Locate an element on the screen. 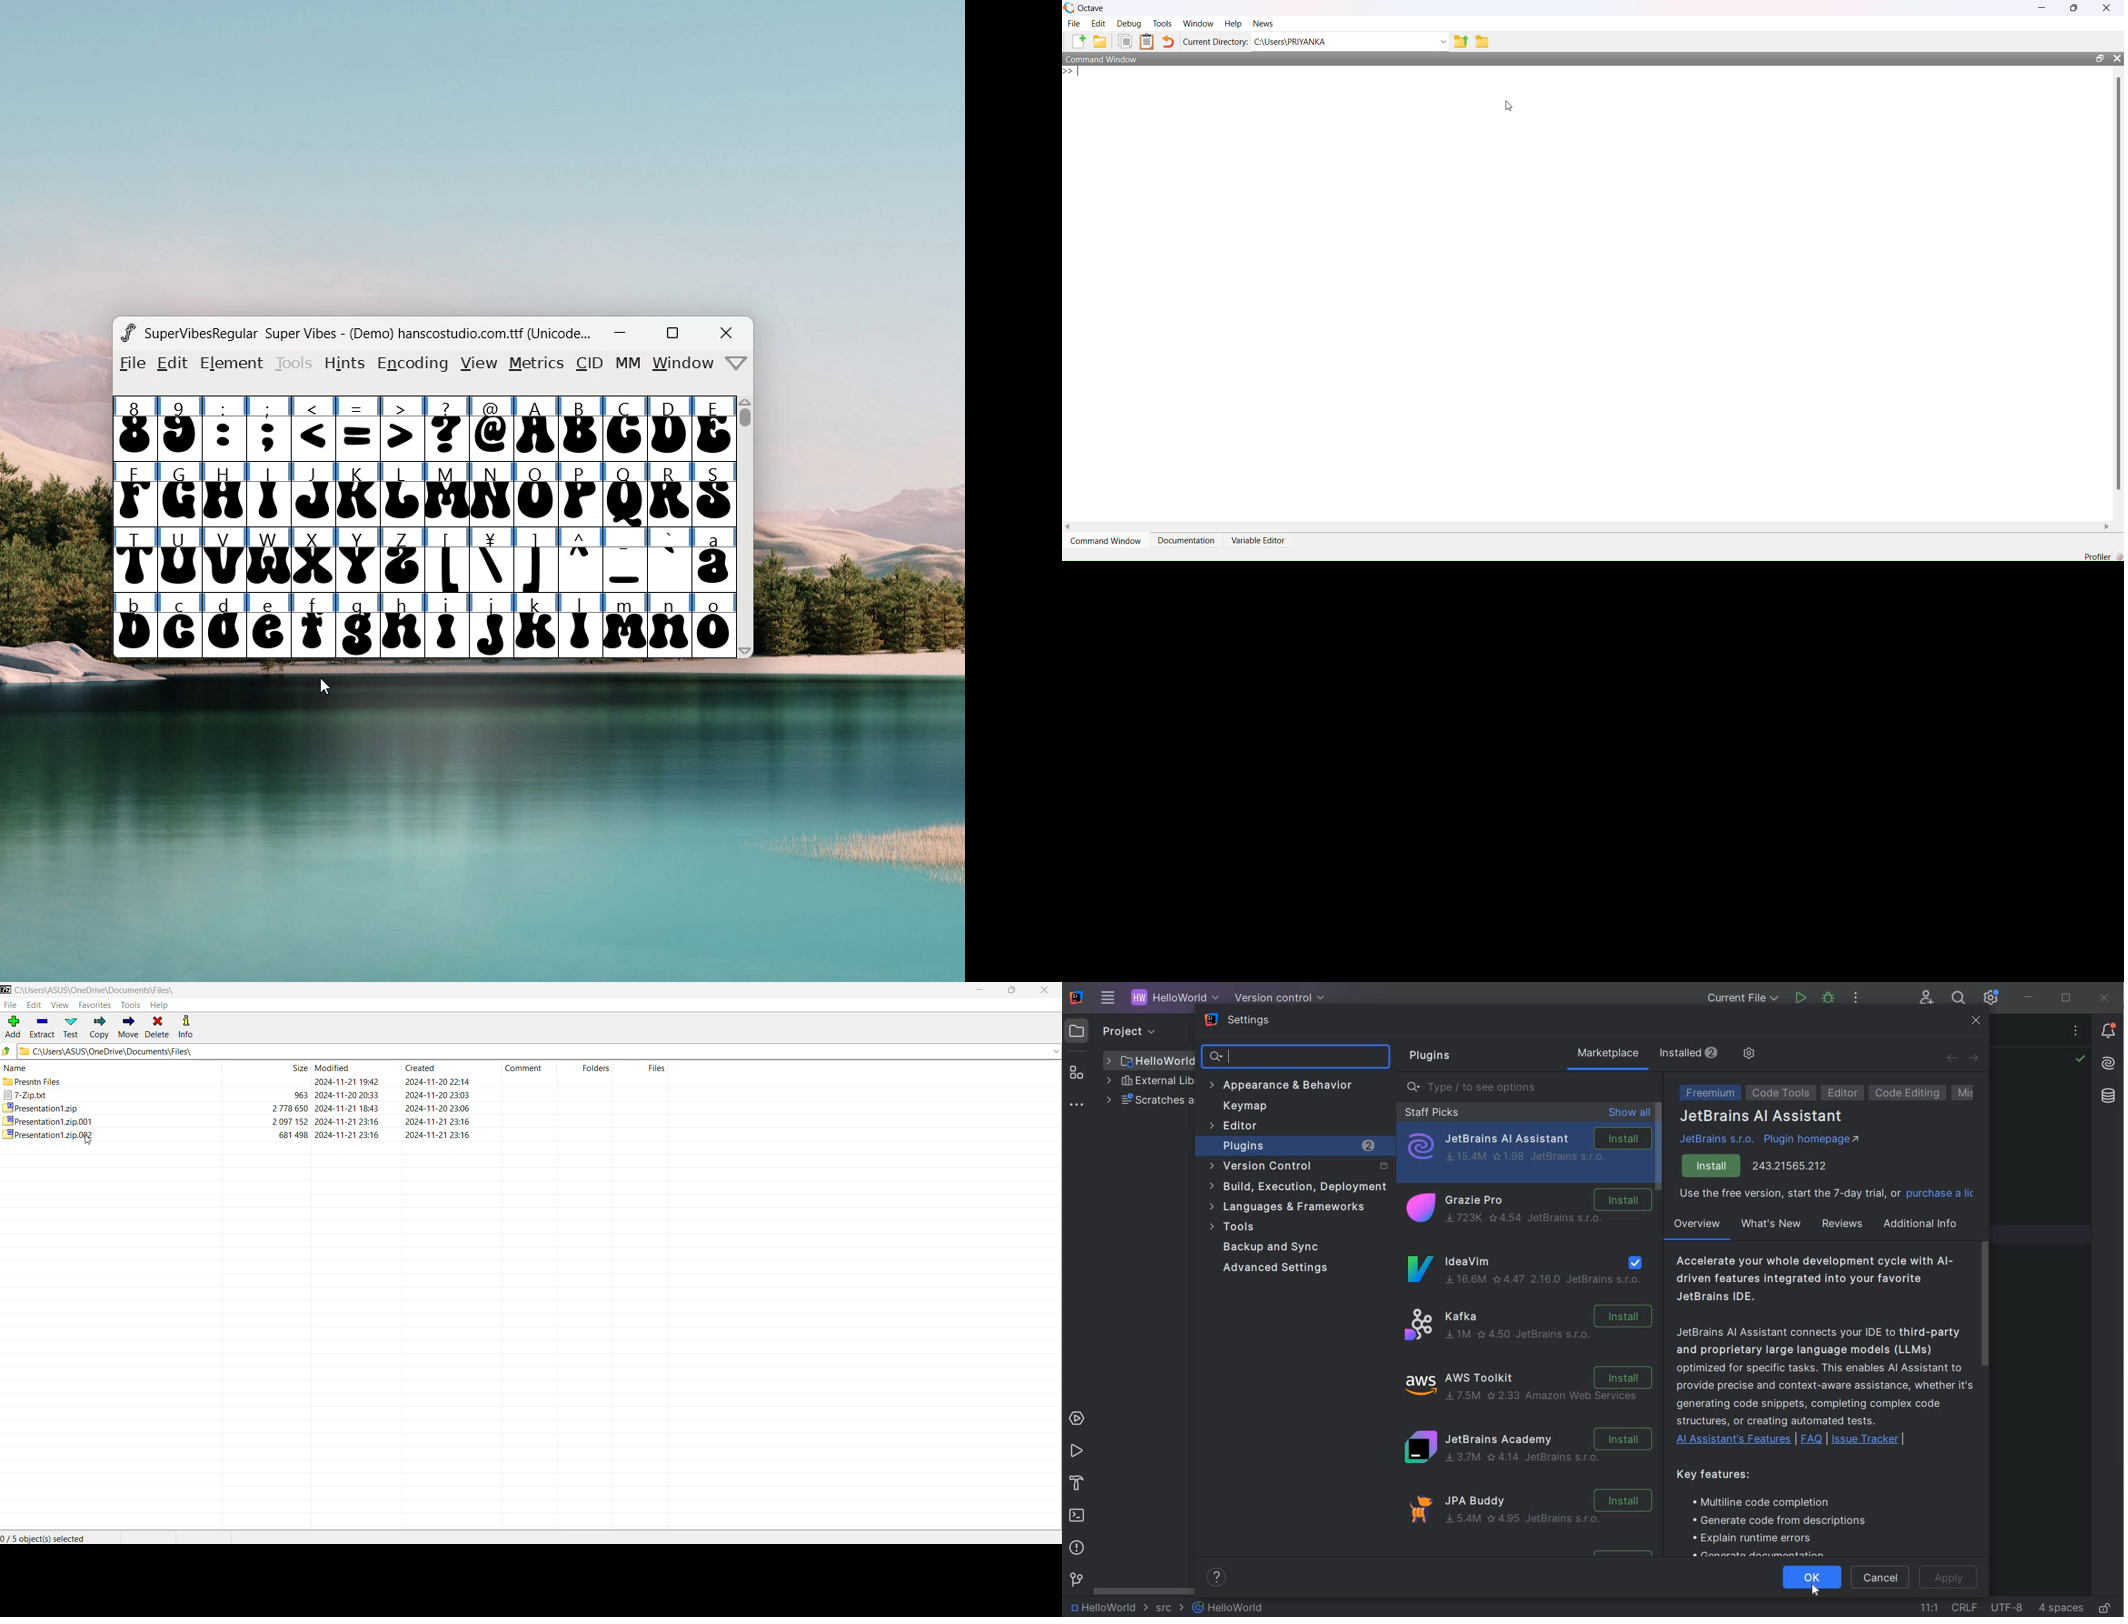 Image resolution: width=2128 pixels, height=1624 pixels. d is located at coordinates (225, 626).